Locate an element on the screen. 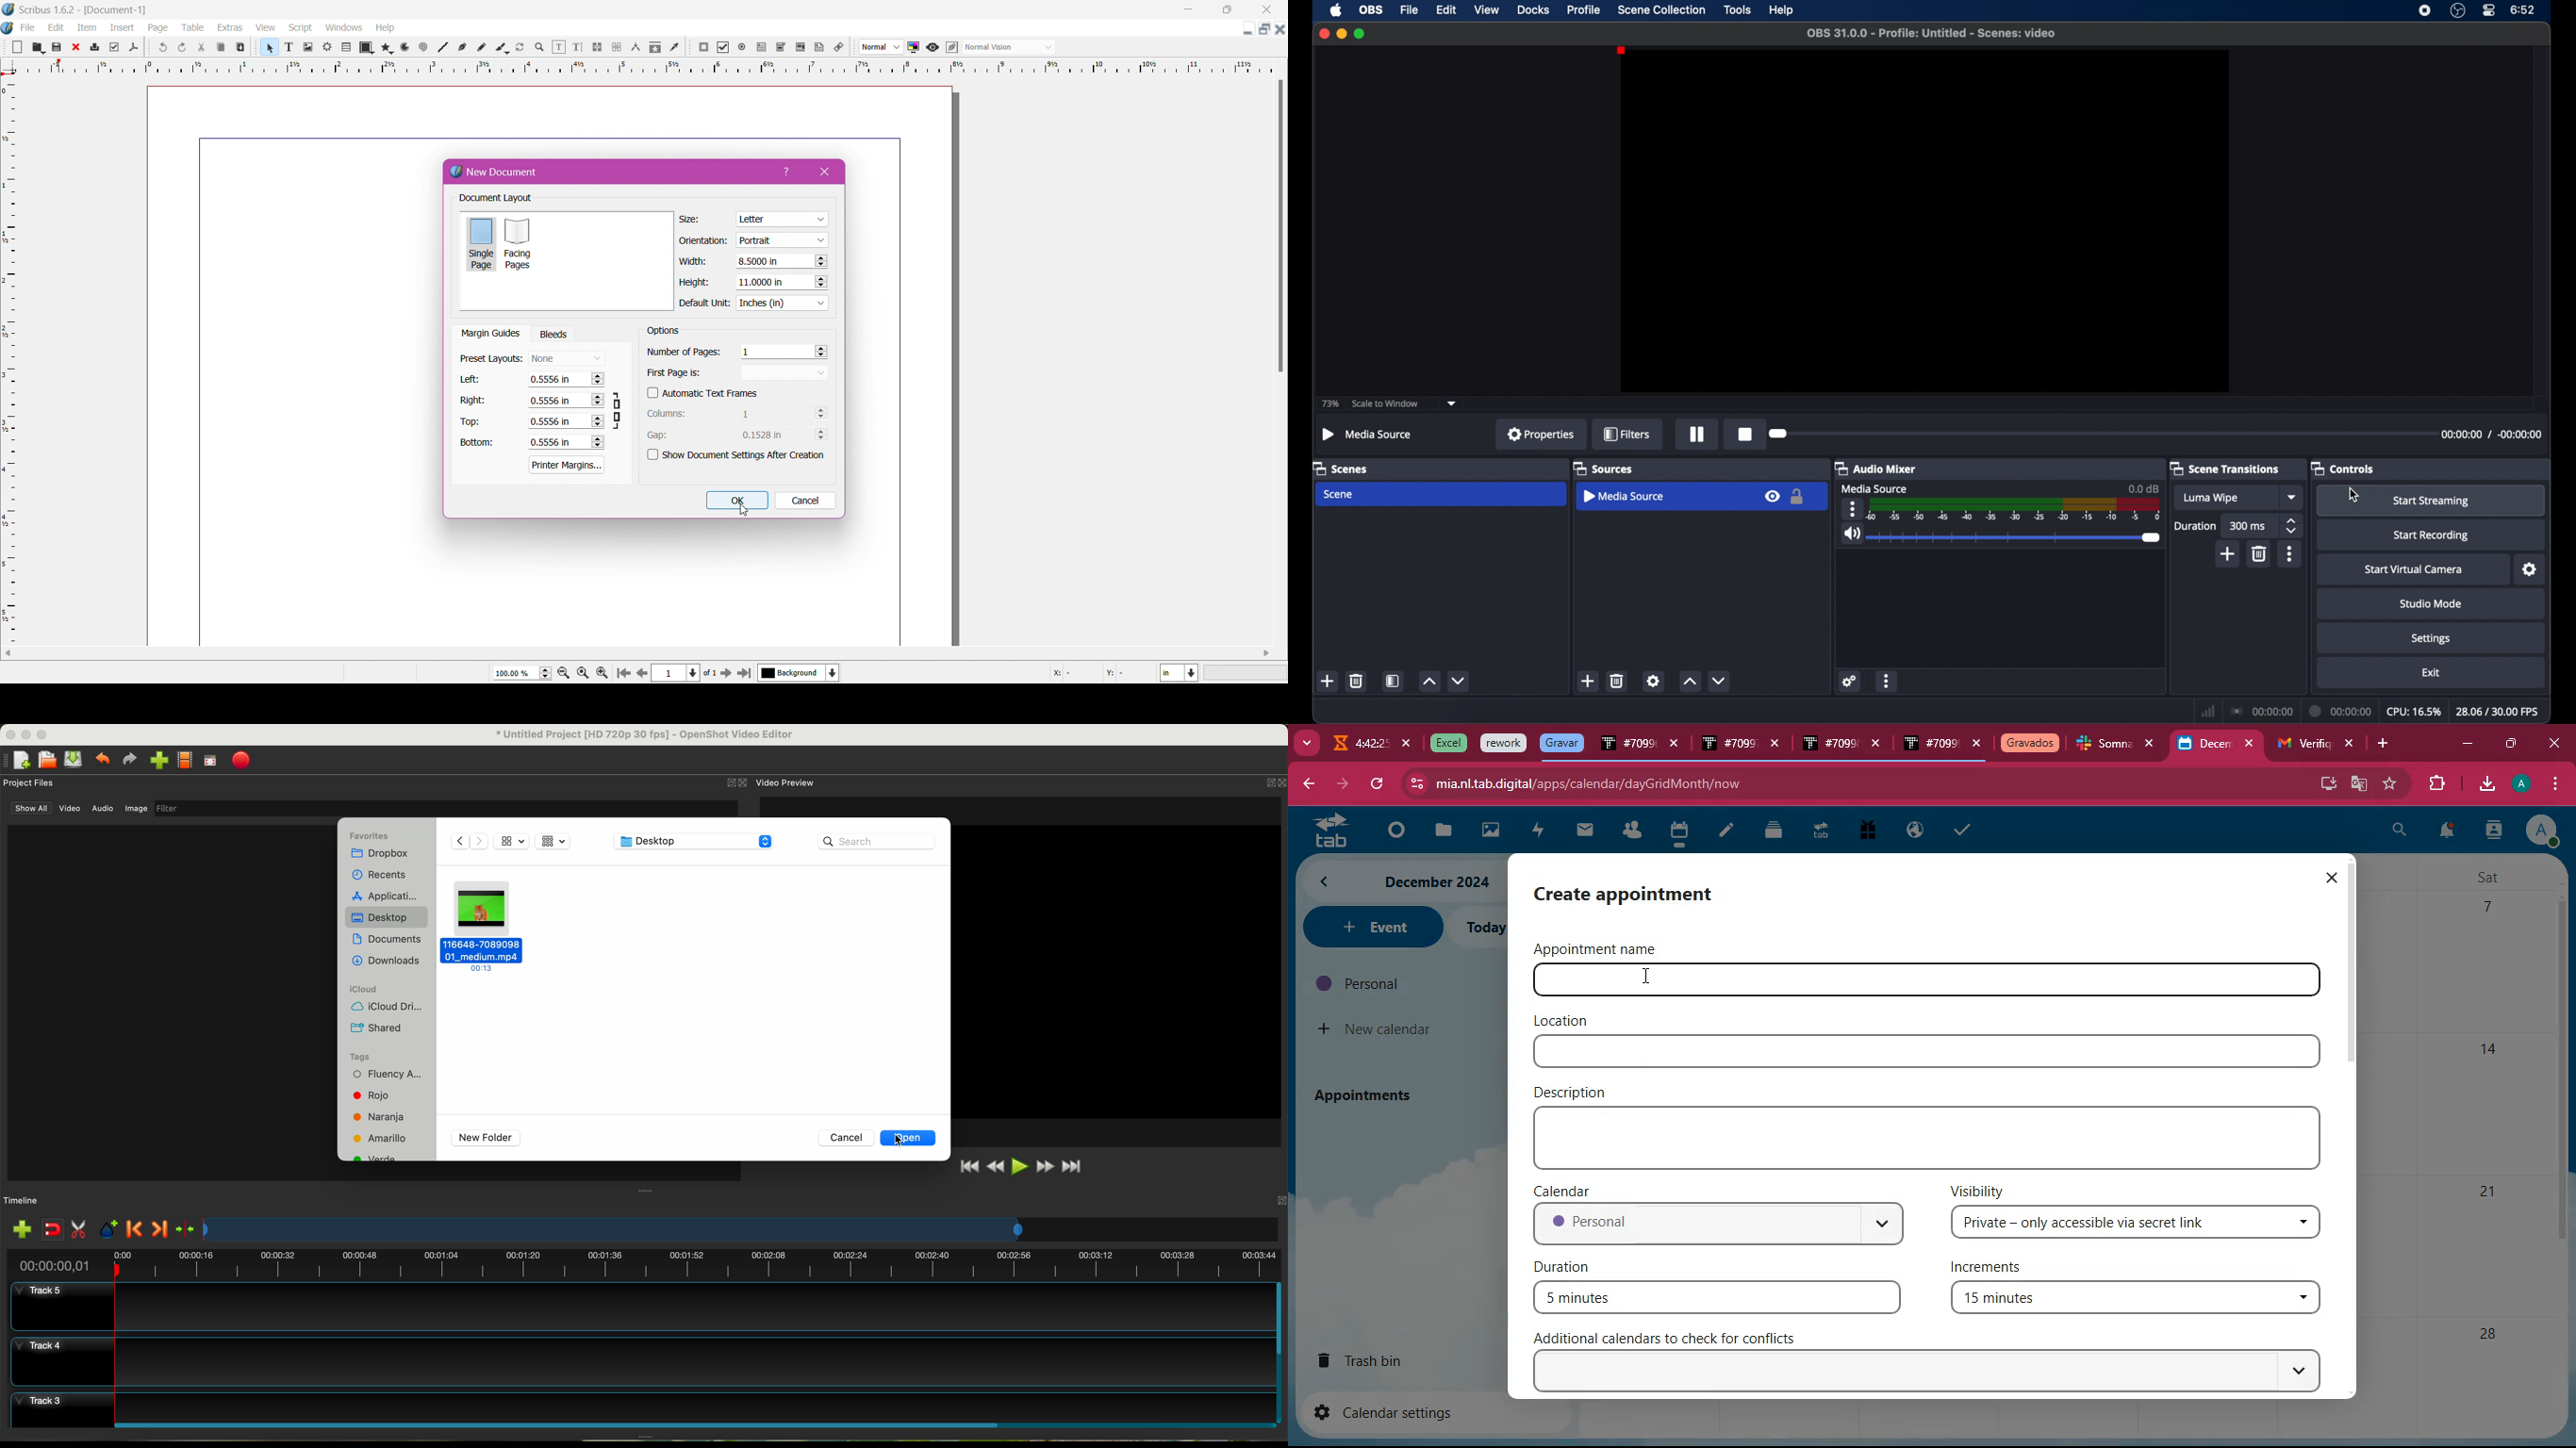 This screenshot has width=2576, height=1456. default unit is located at coordinates (702, 304).